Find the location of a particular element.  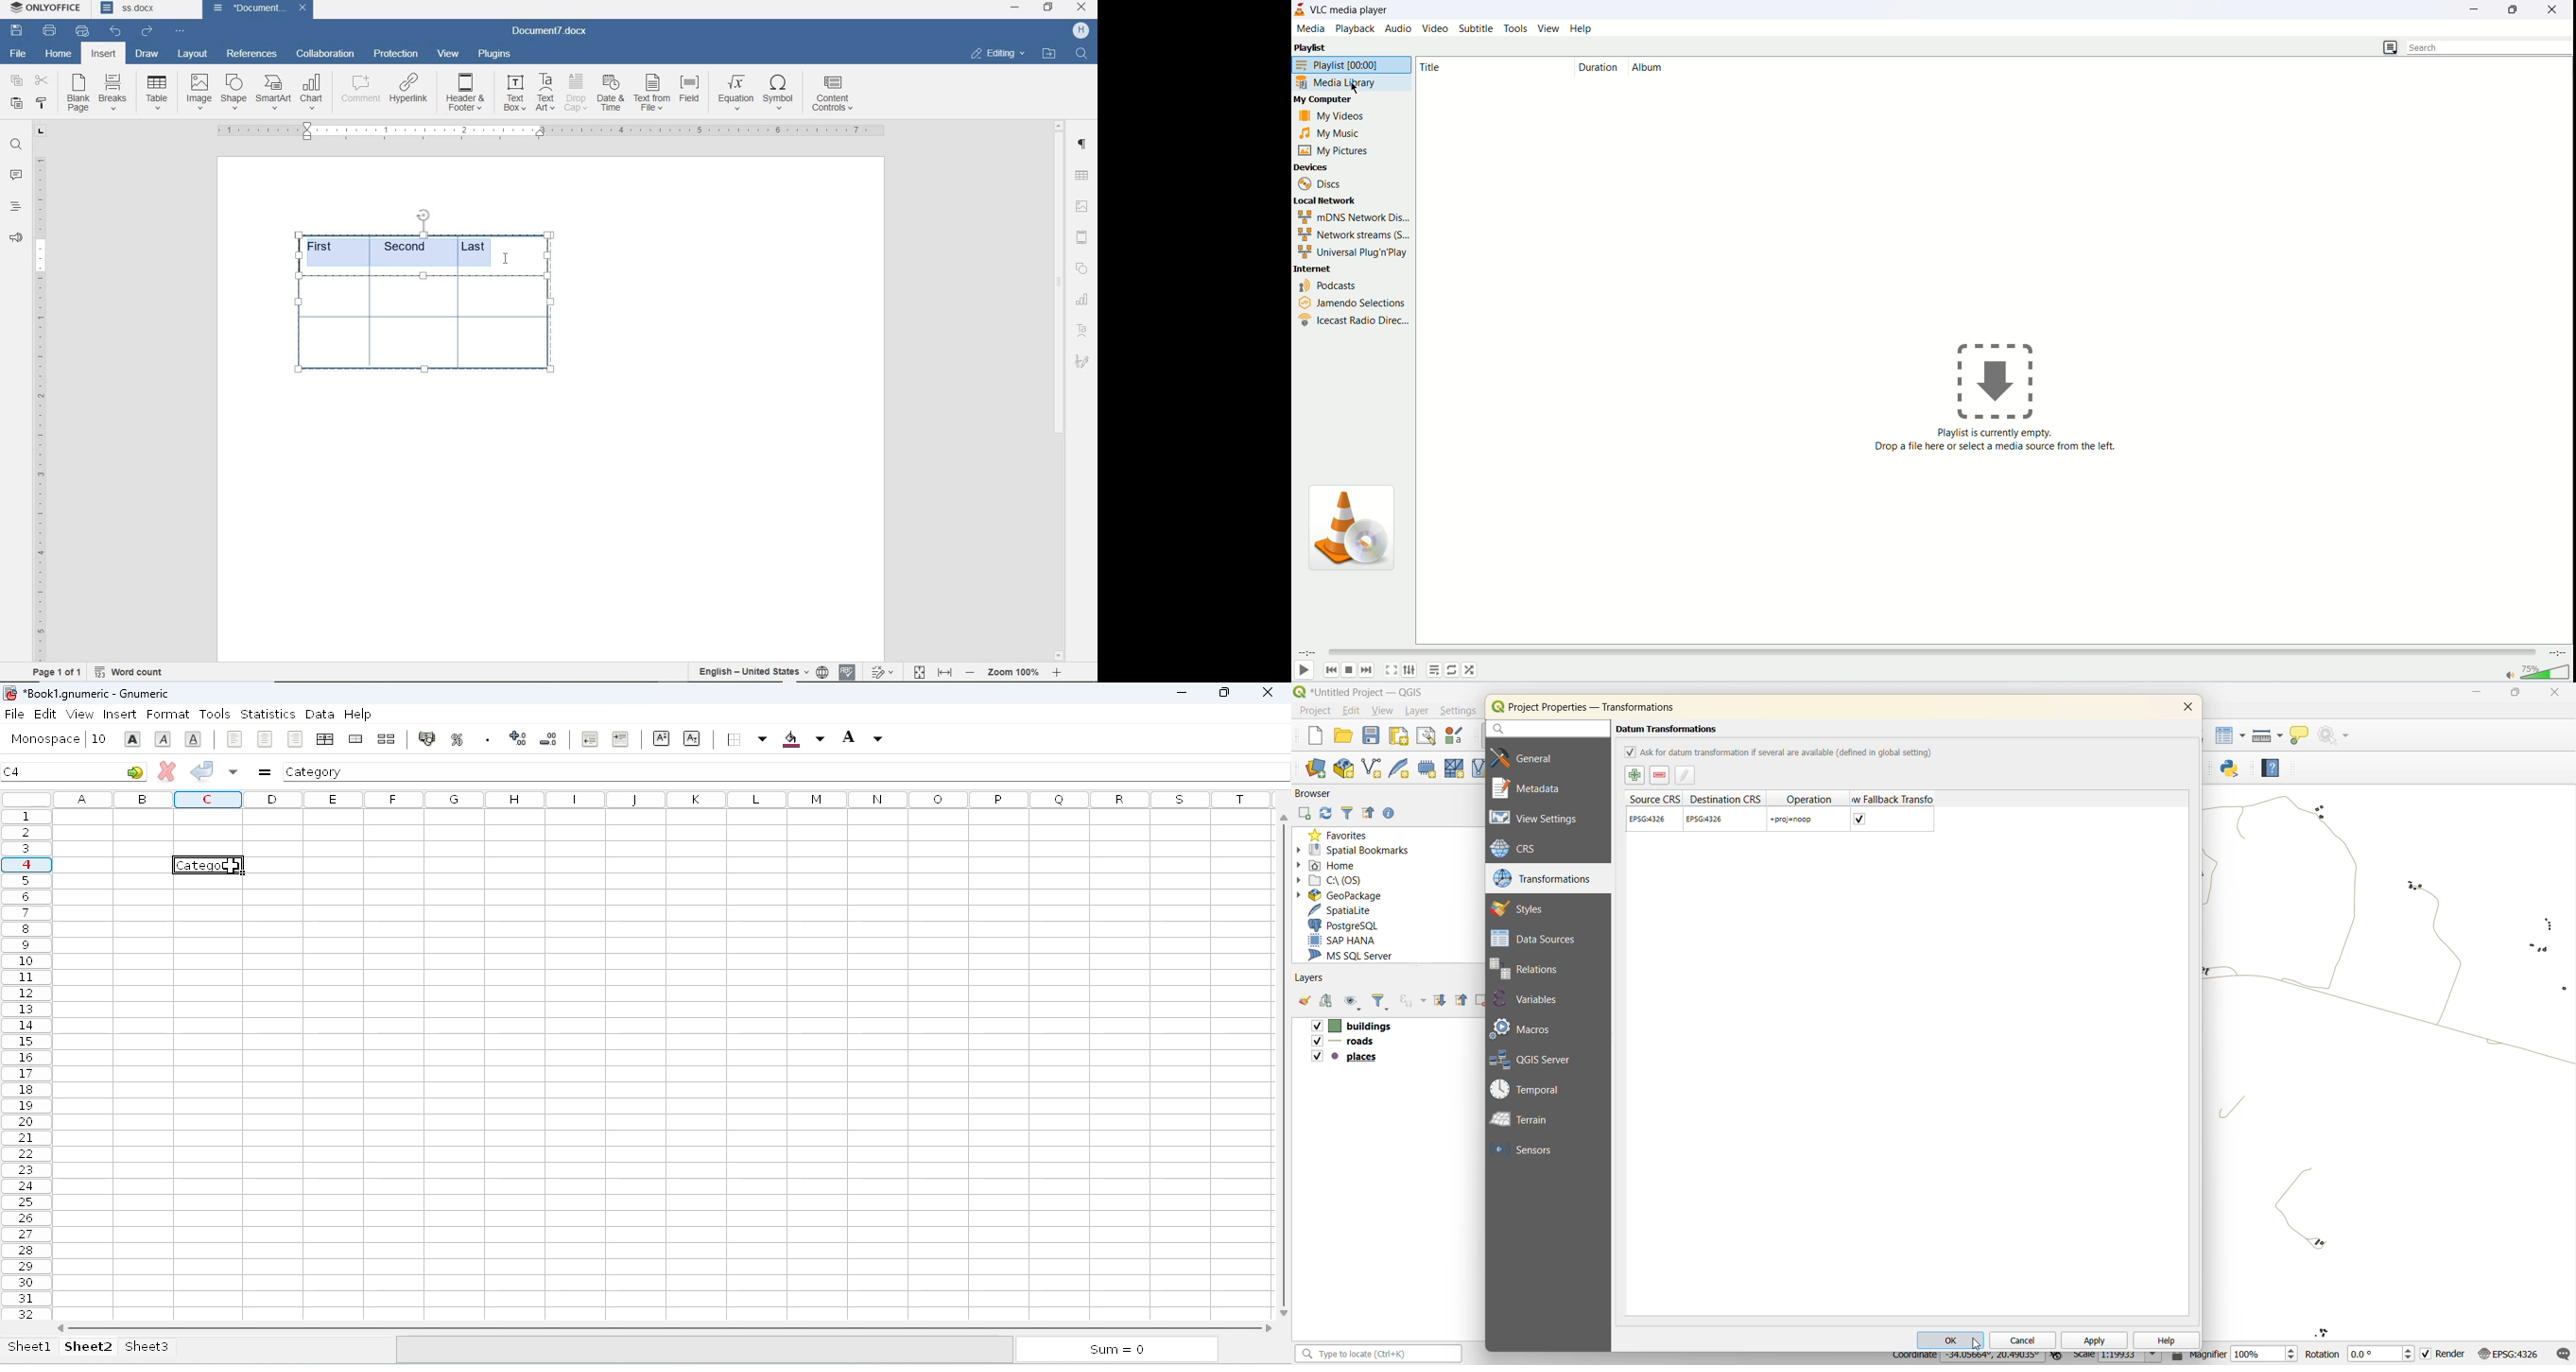

document is located at coordinates (246, 8).